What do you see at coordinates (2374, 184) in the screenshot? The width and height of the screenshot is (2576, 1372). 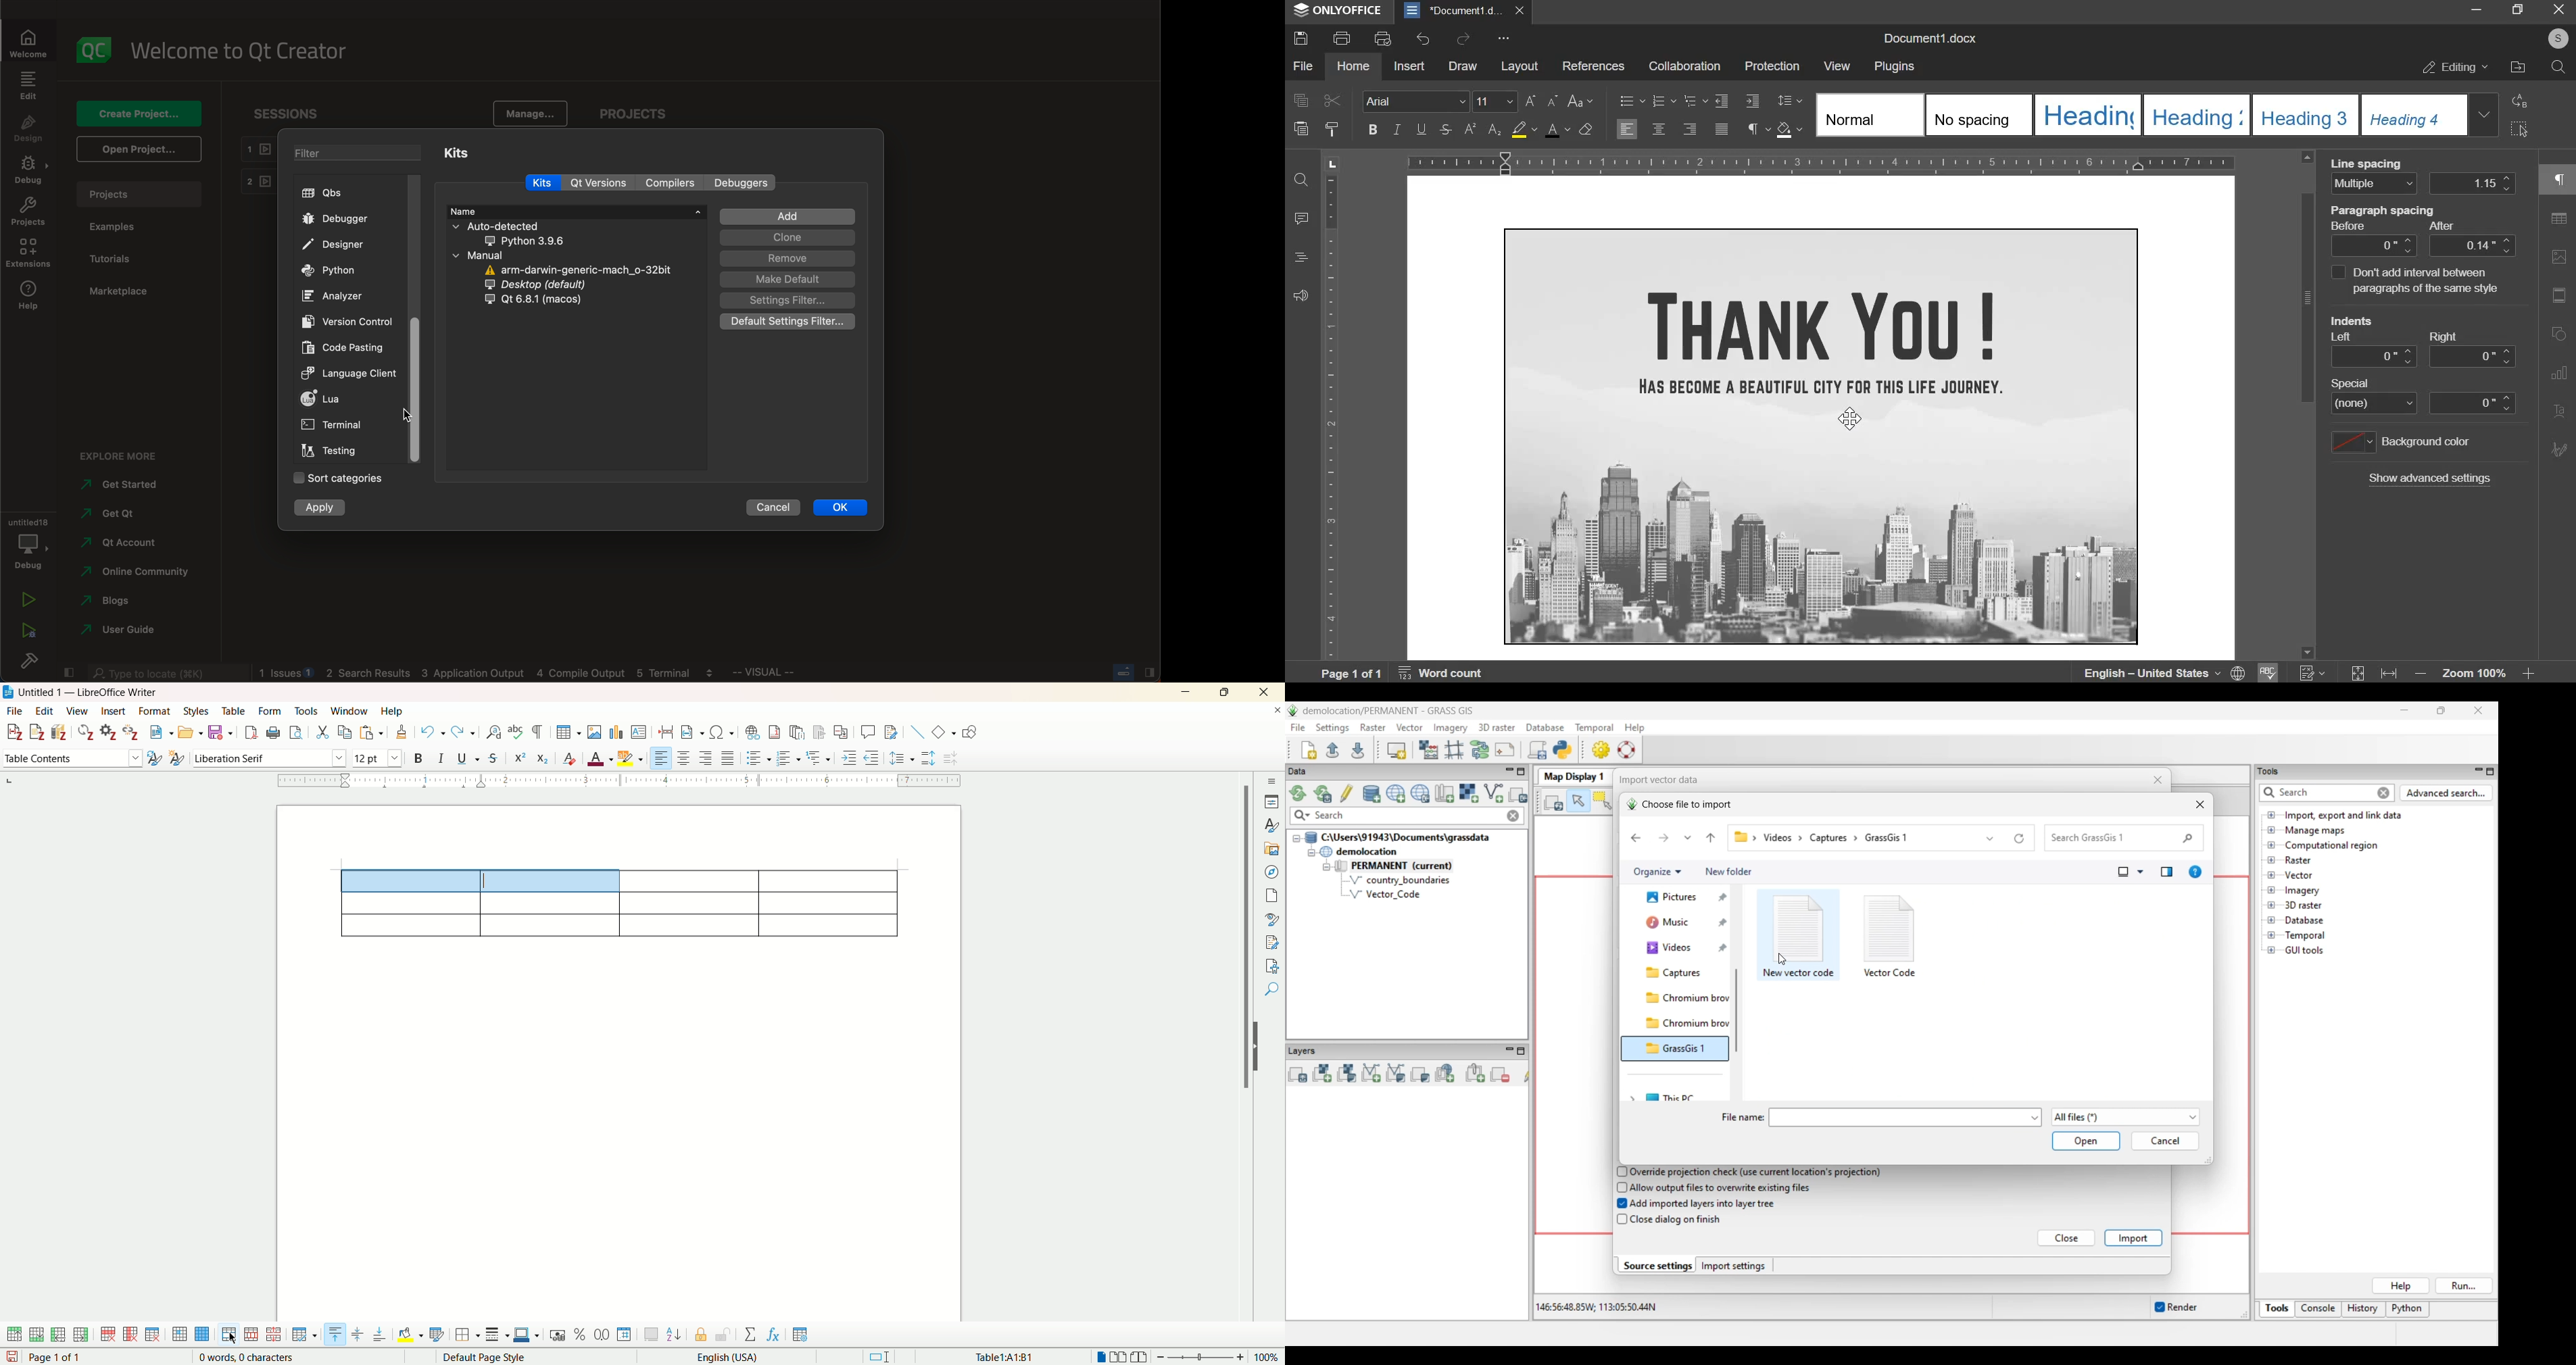 I see `line spacing` at bounding box center [2374, 184].